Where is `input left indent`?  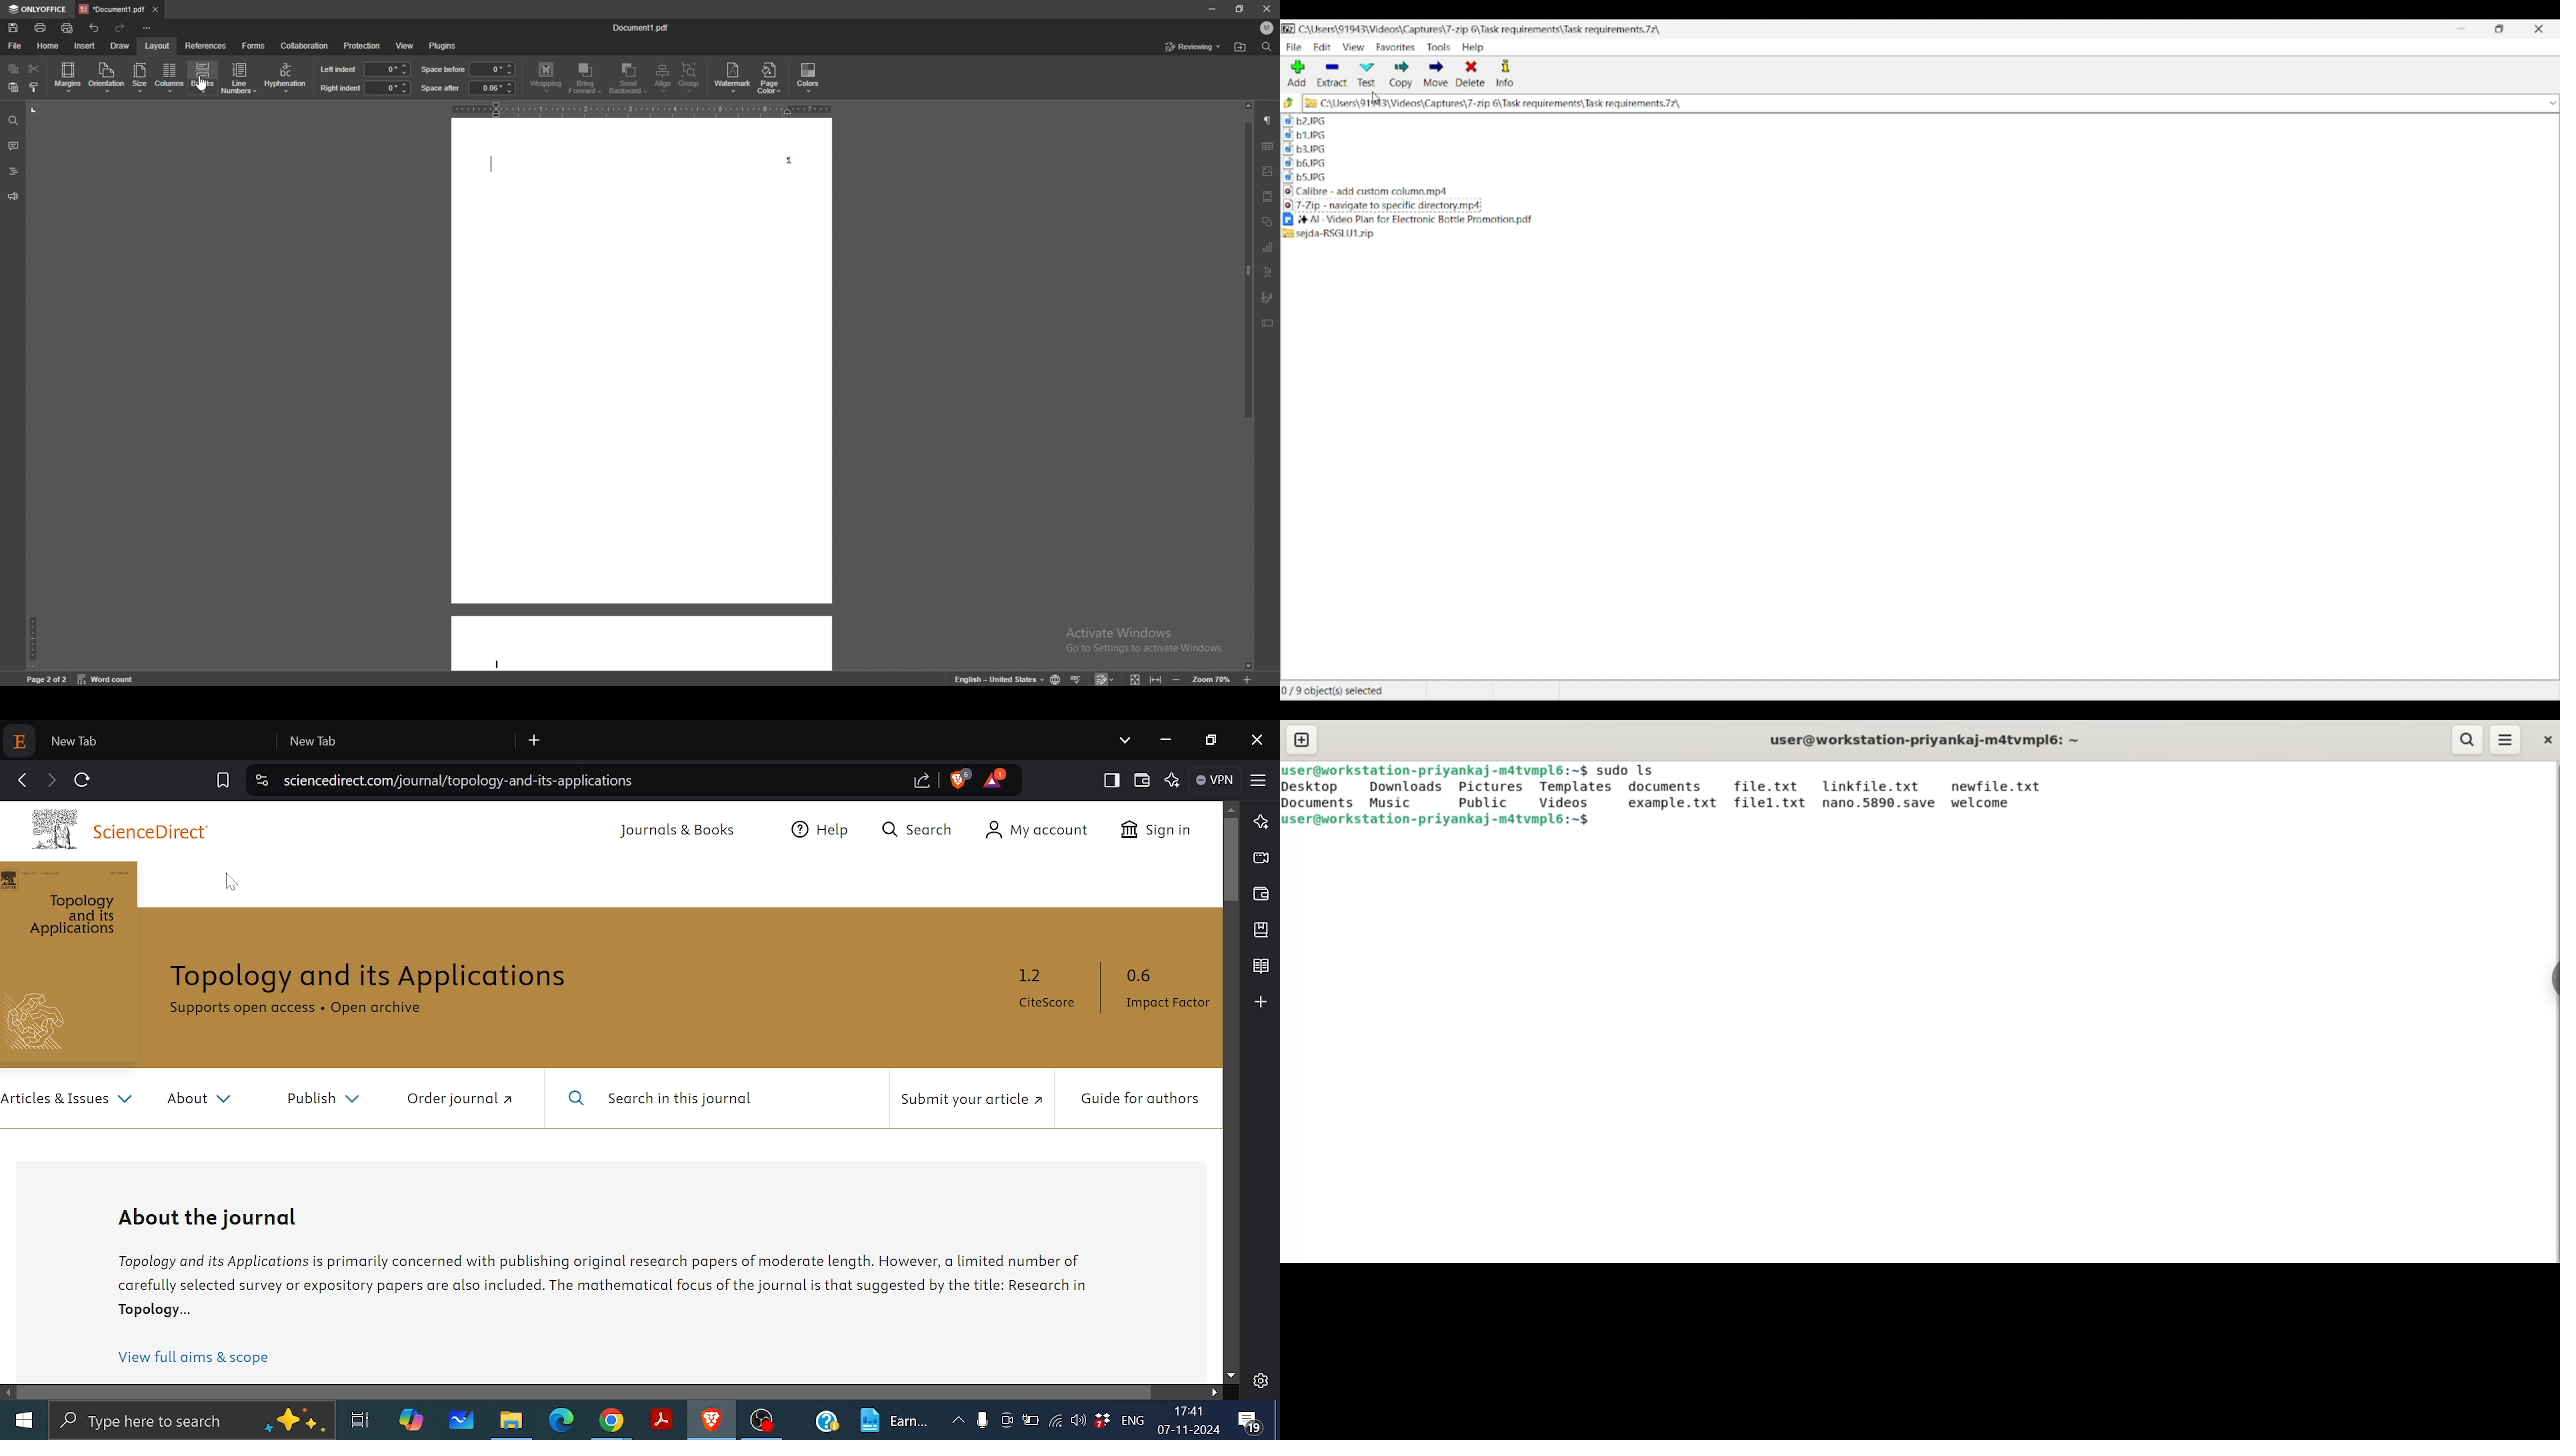
input left indent is located at coordinates (386, 69).